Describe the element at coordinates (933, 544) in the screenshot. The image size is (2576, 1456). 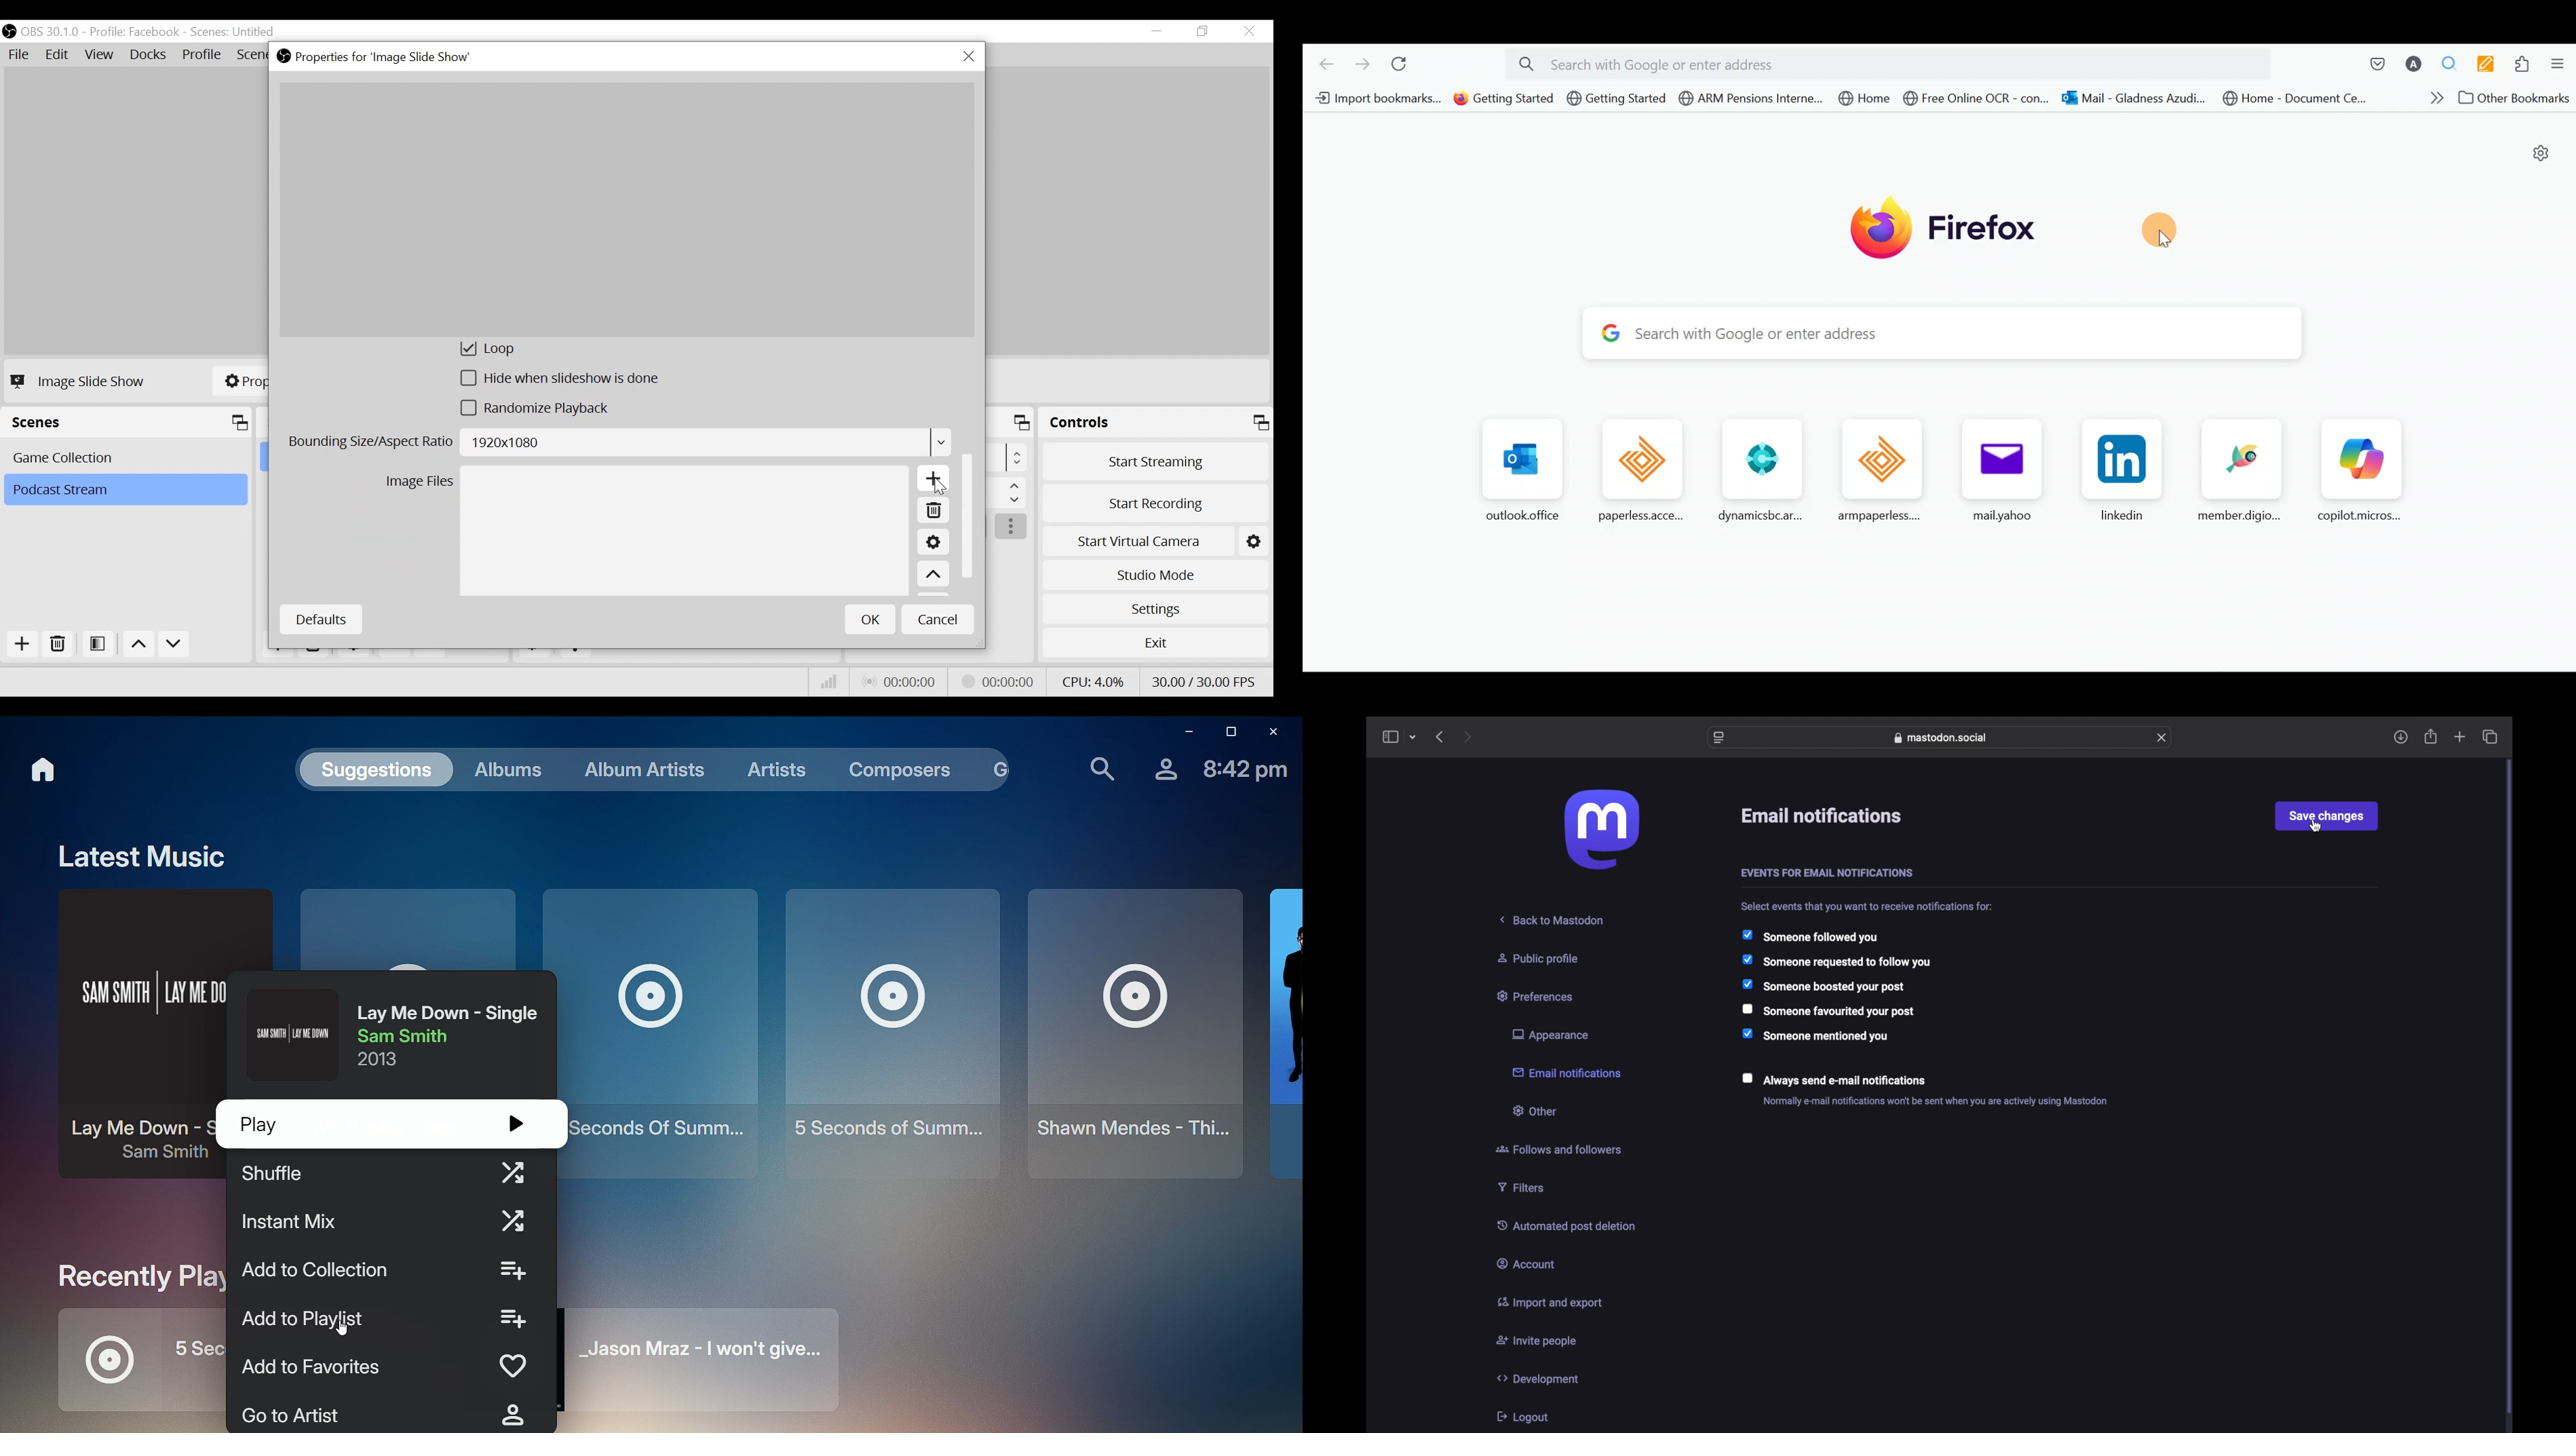
I see `Settings` at that location.